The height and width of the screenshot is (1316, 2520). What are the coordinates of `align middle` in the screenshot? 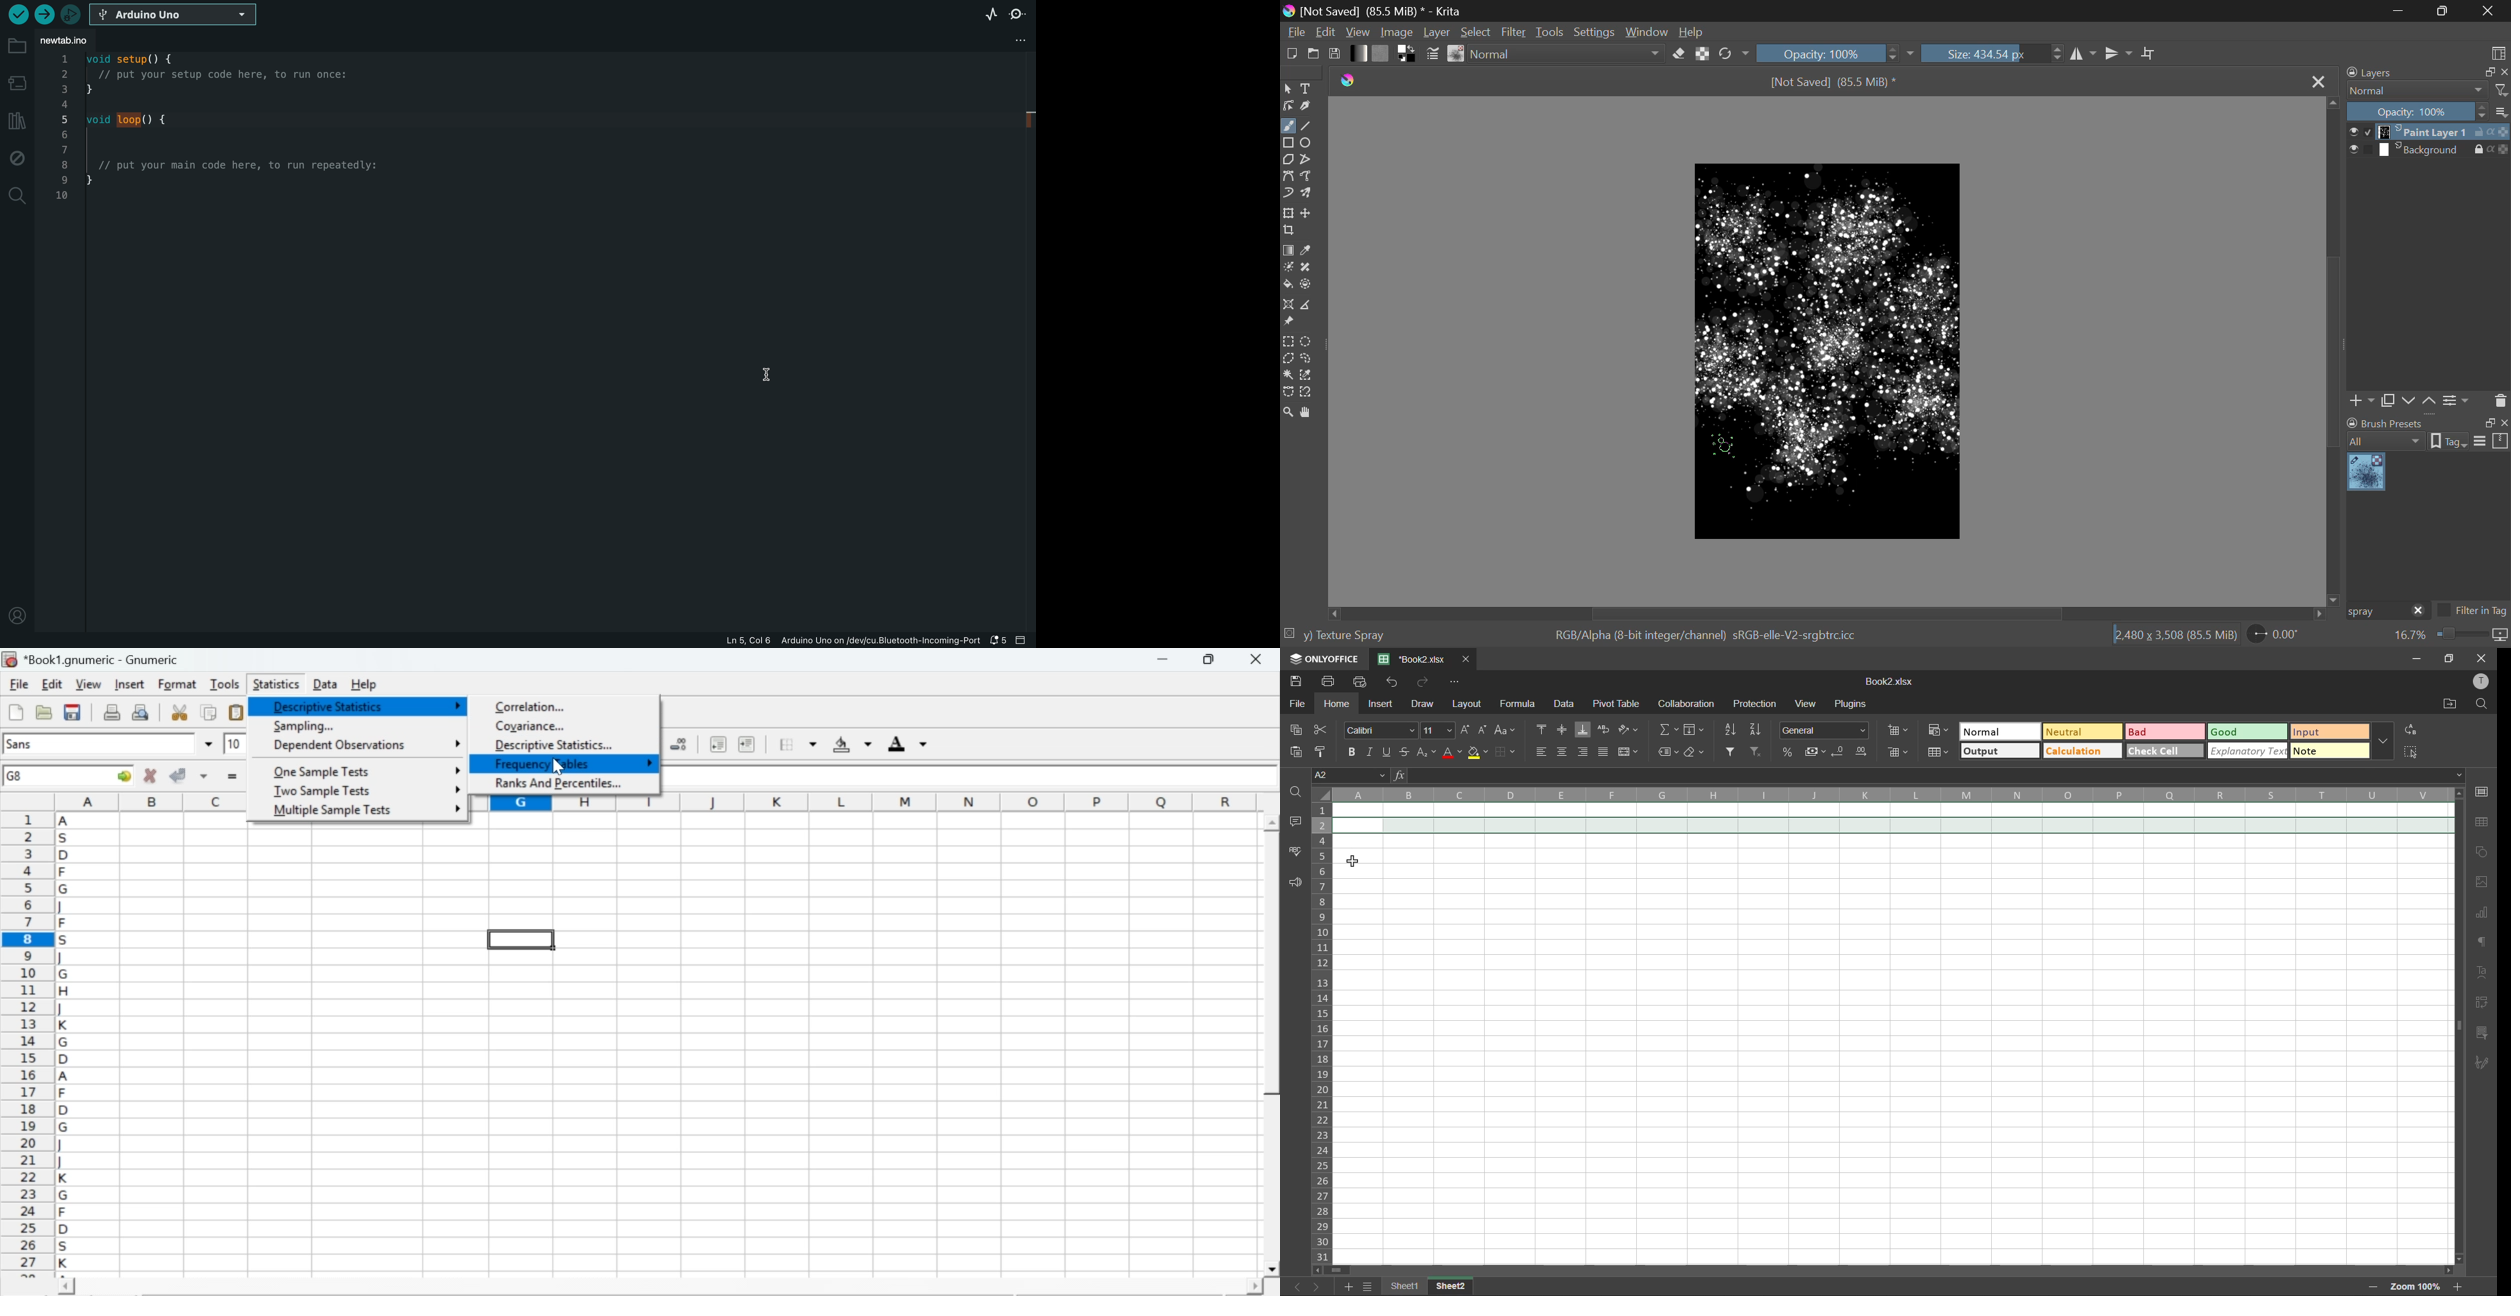 It's located at (1563, 728).